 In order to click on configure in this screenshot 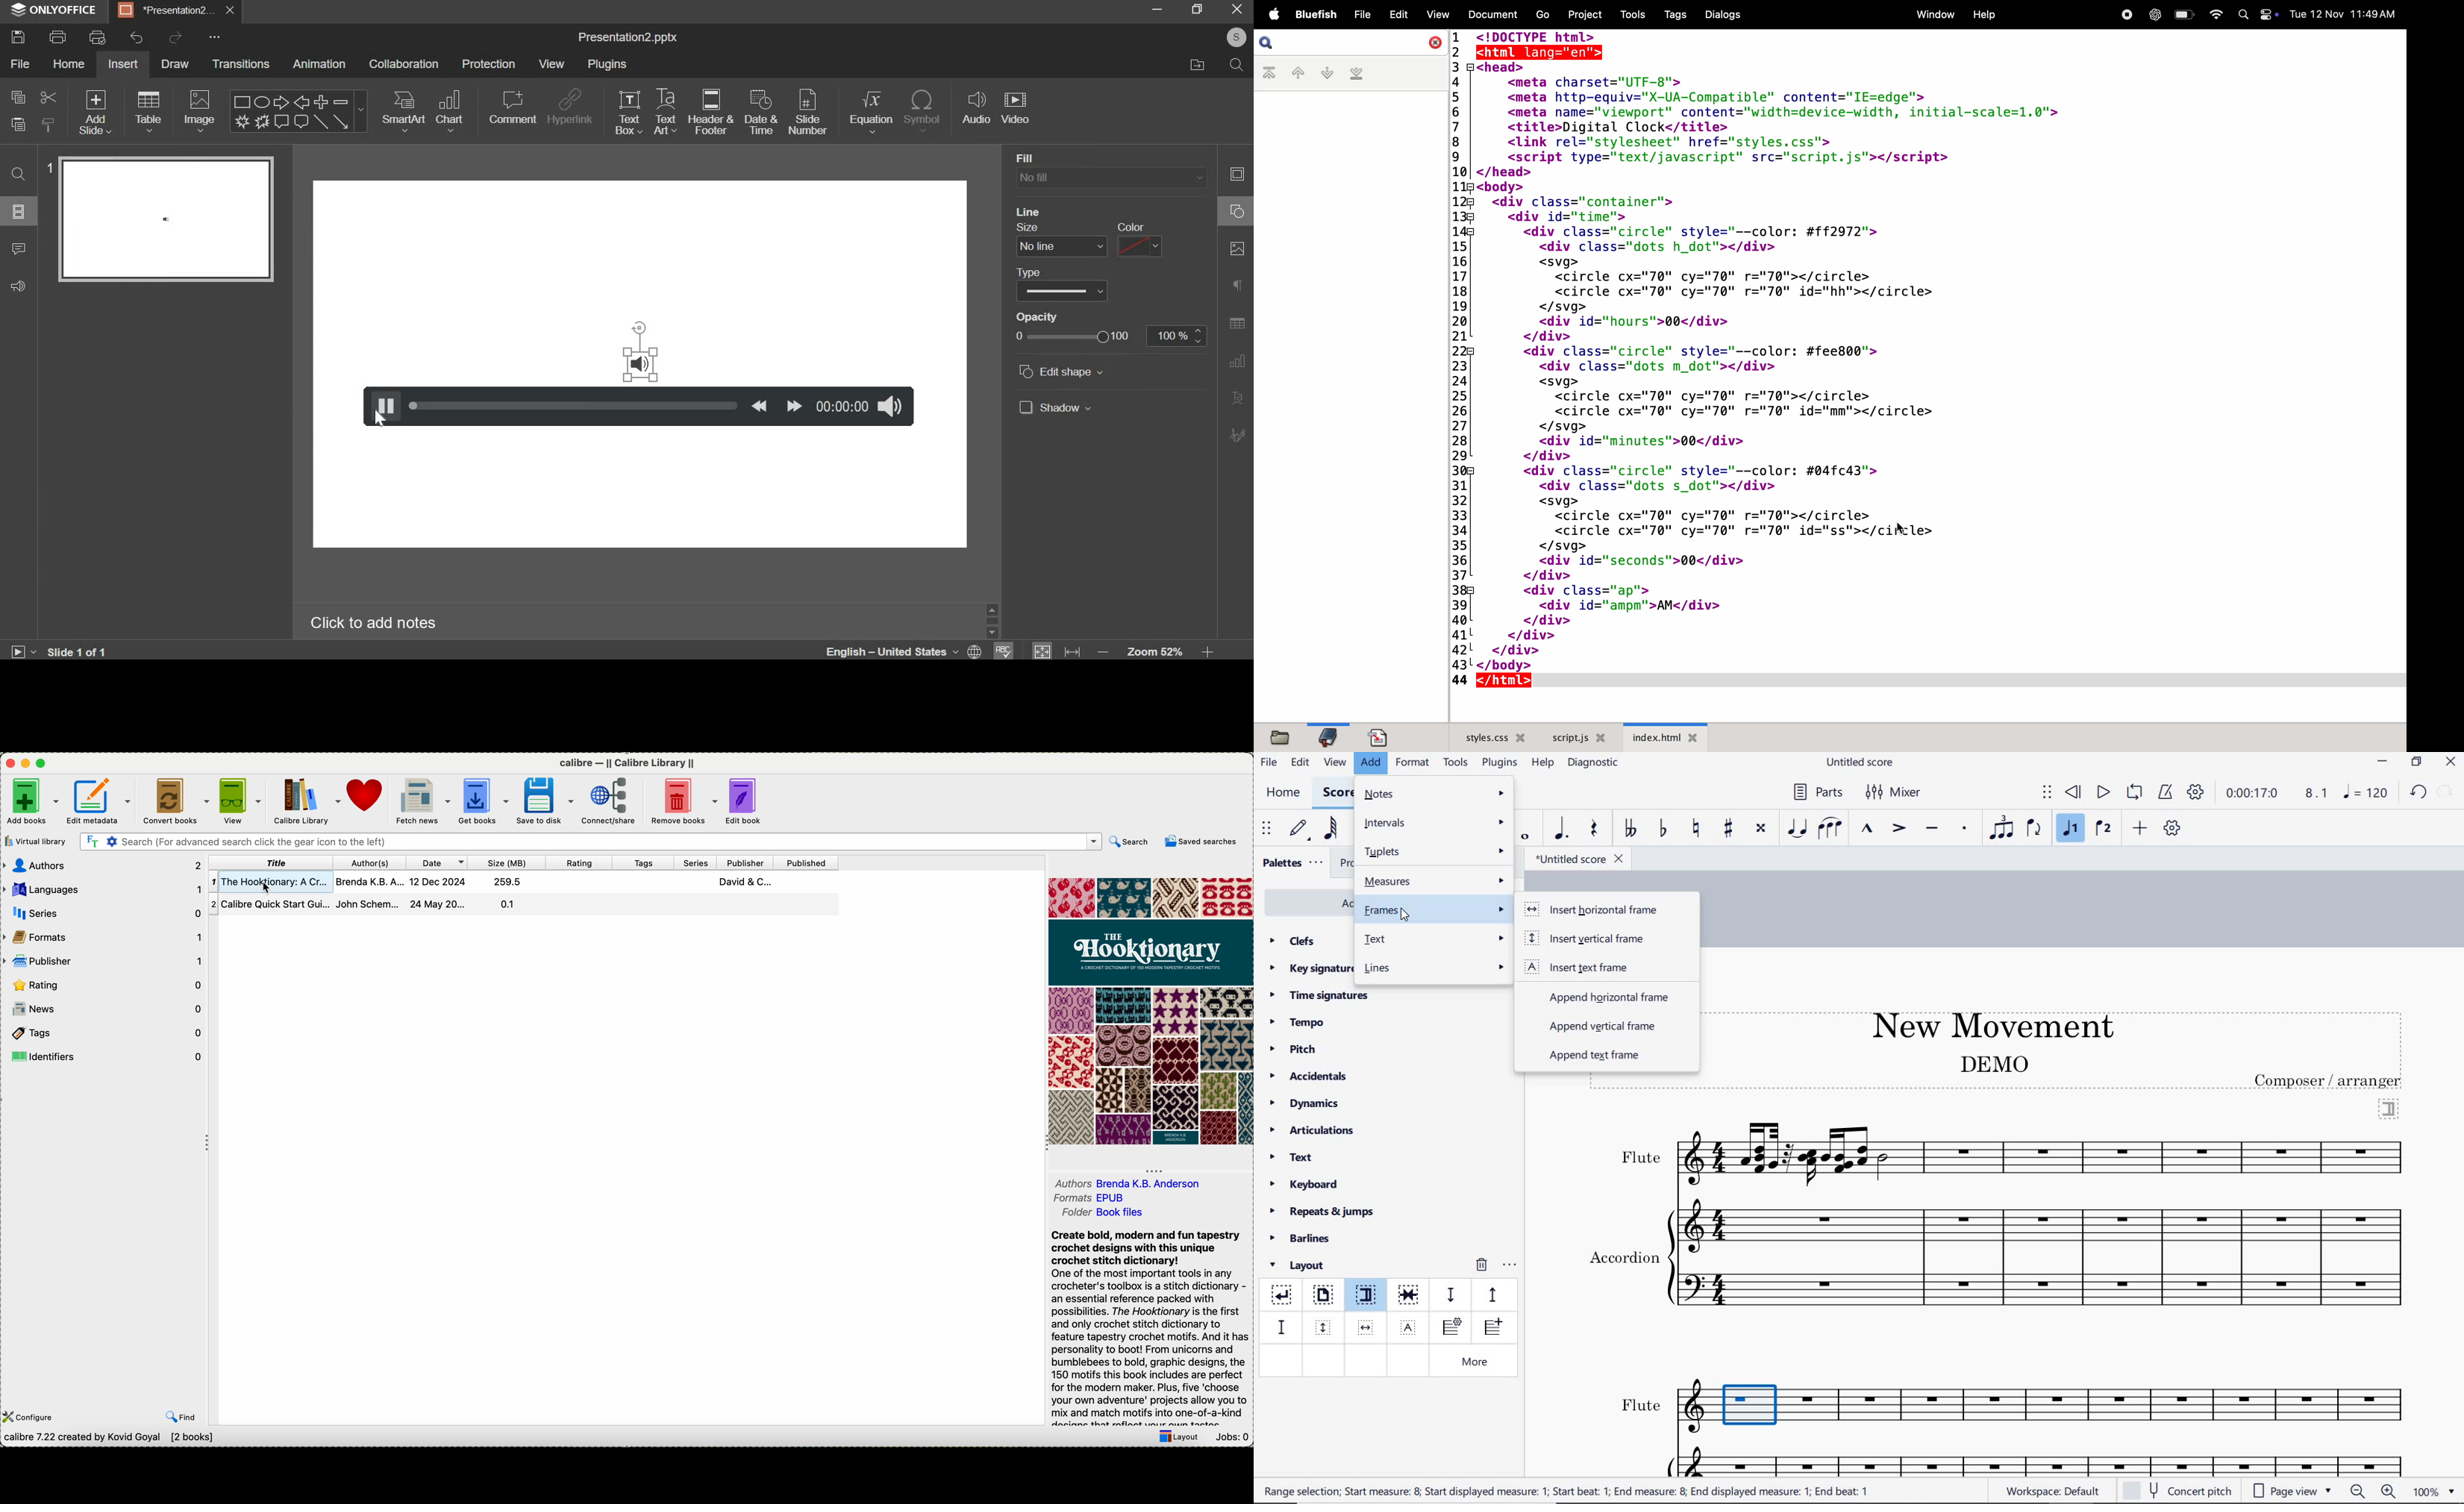, I will do `click(41, 1410)`.